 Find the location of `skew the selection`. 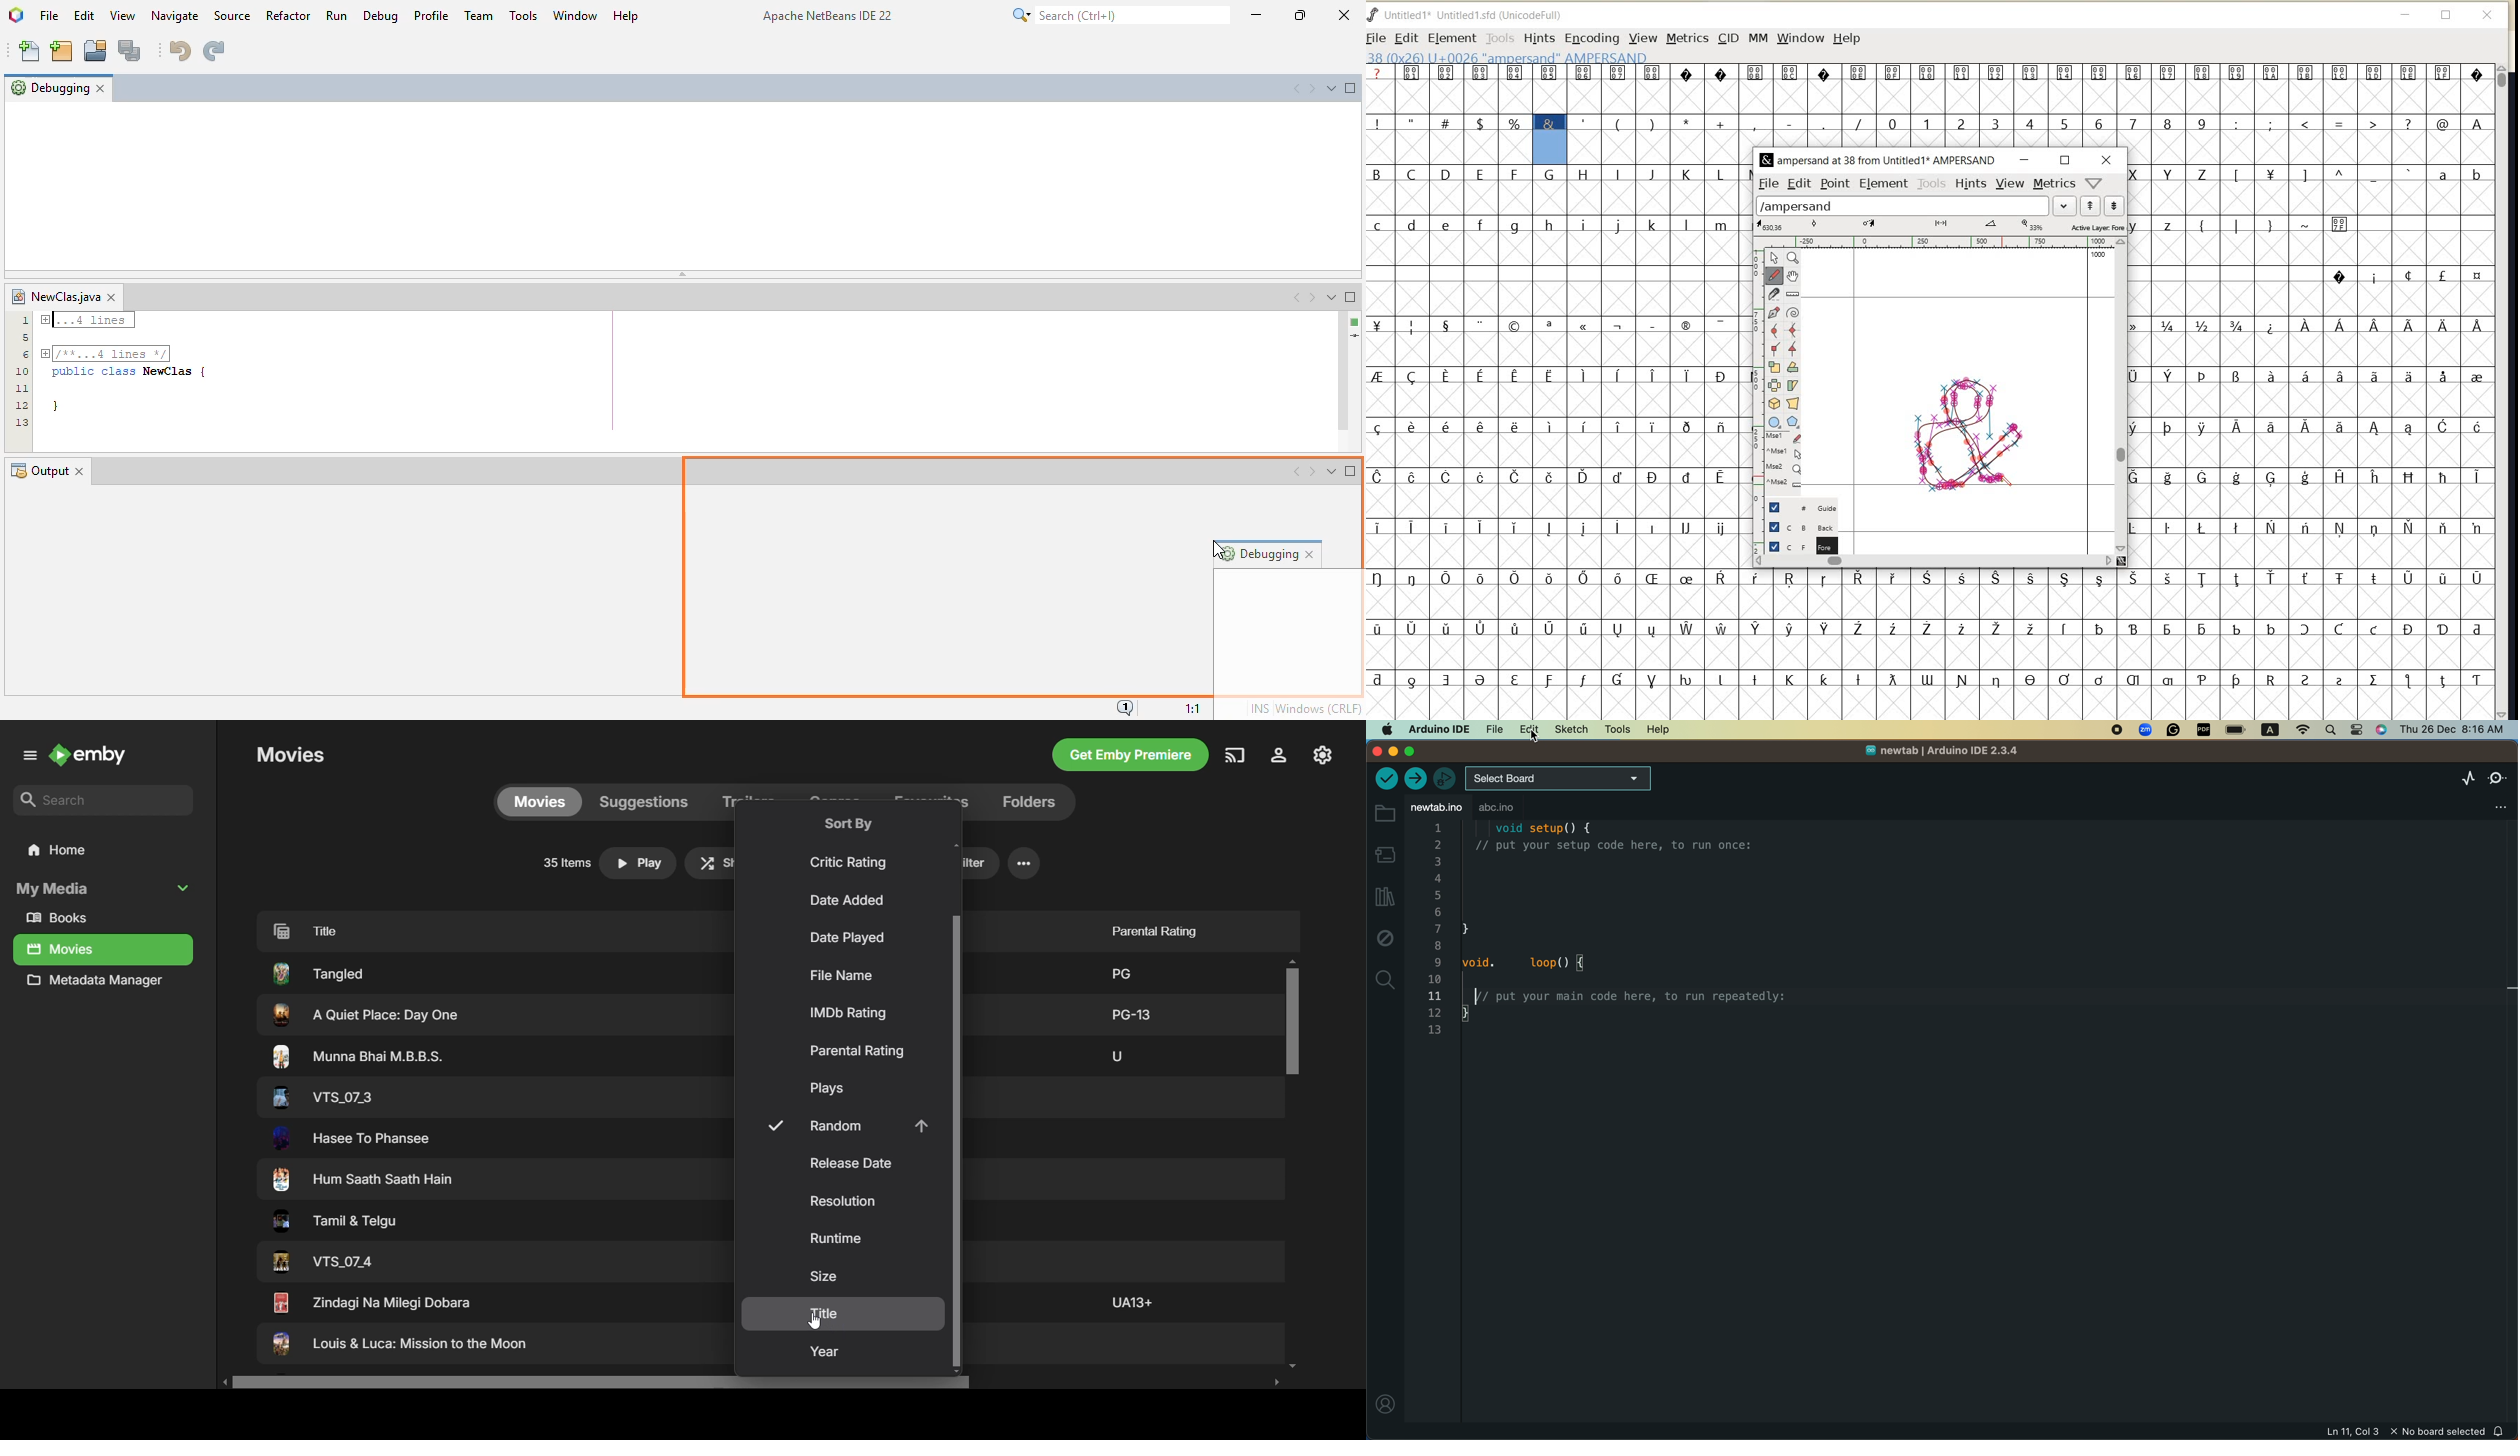

skew the selection is located at coordinates (1793, 385).